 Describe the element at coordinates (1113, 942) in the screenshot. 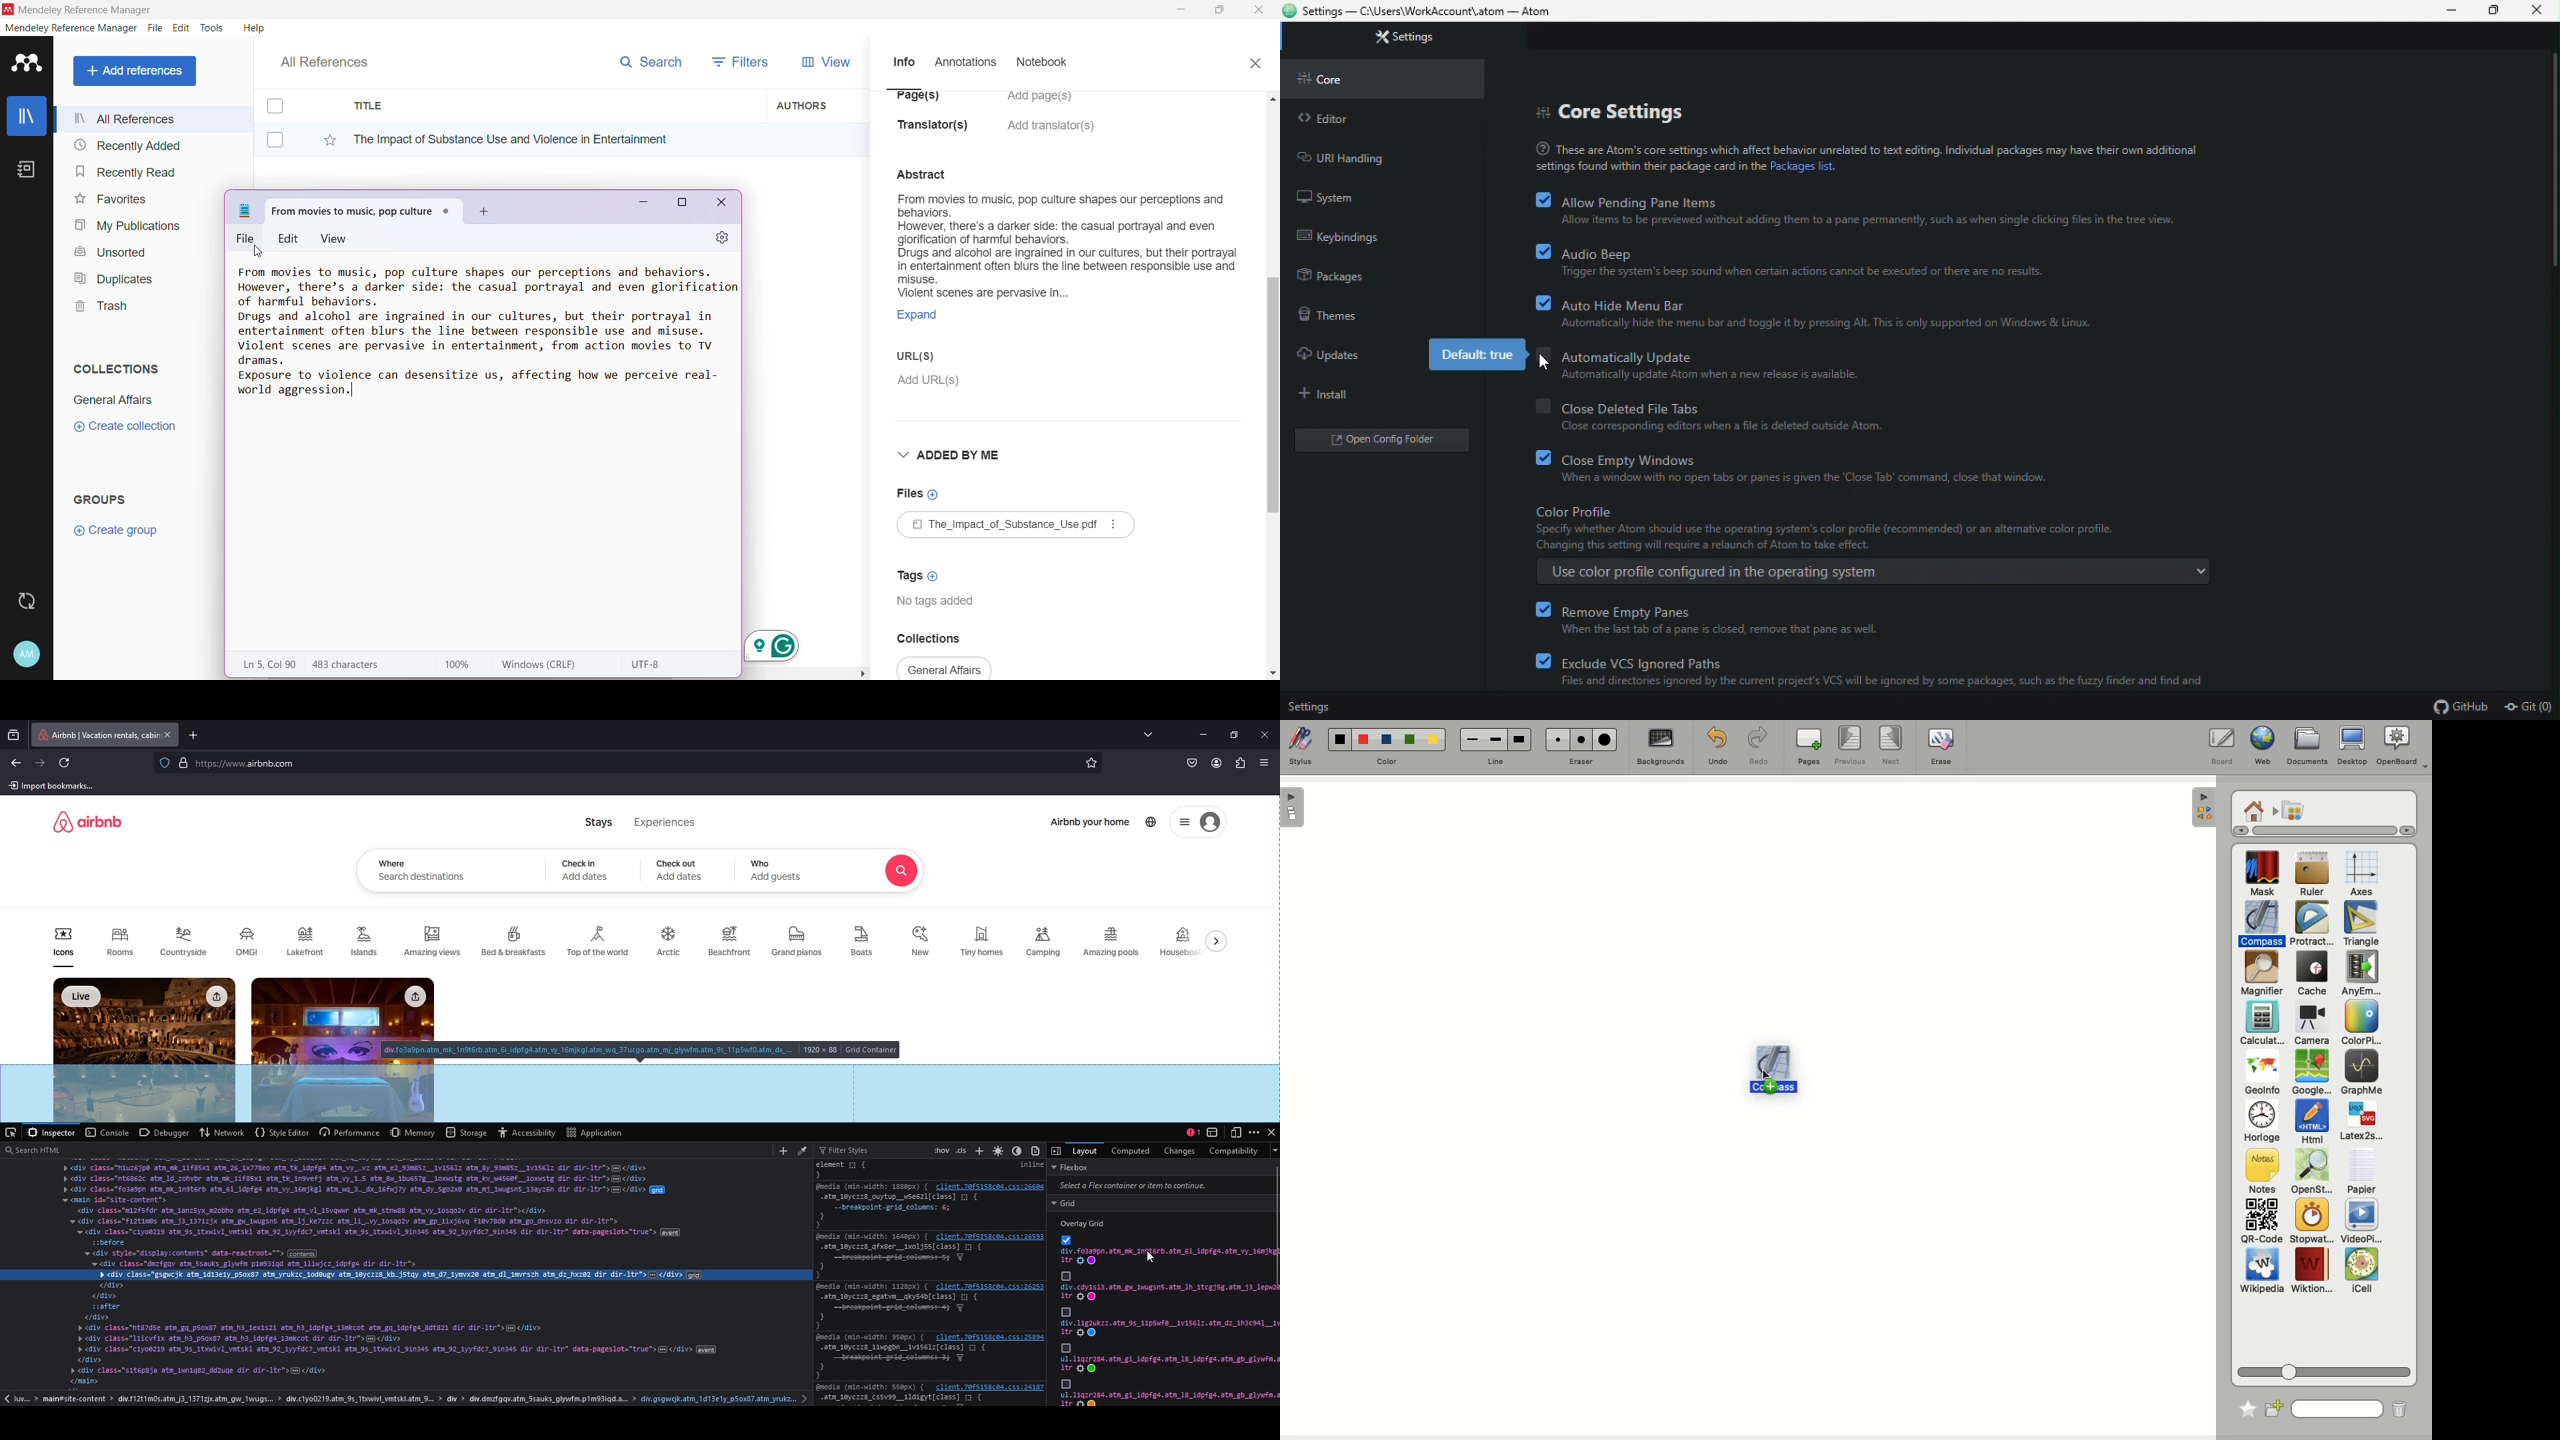

I see `amazing pools` at that location.